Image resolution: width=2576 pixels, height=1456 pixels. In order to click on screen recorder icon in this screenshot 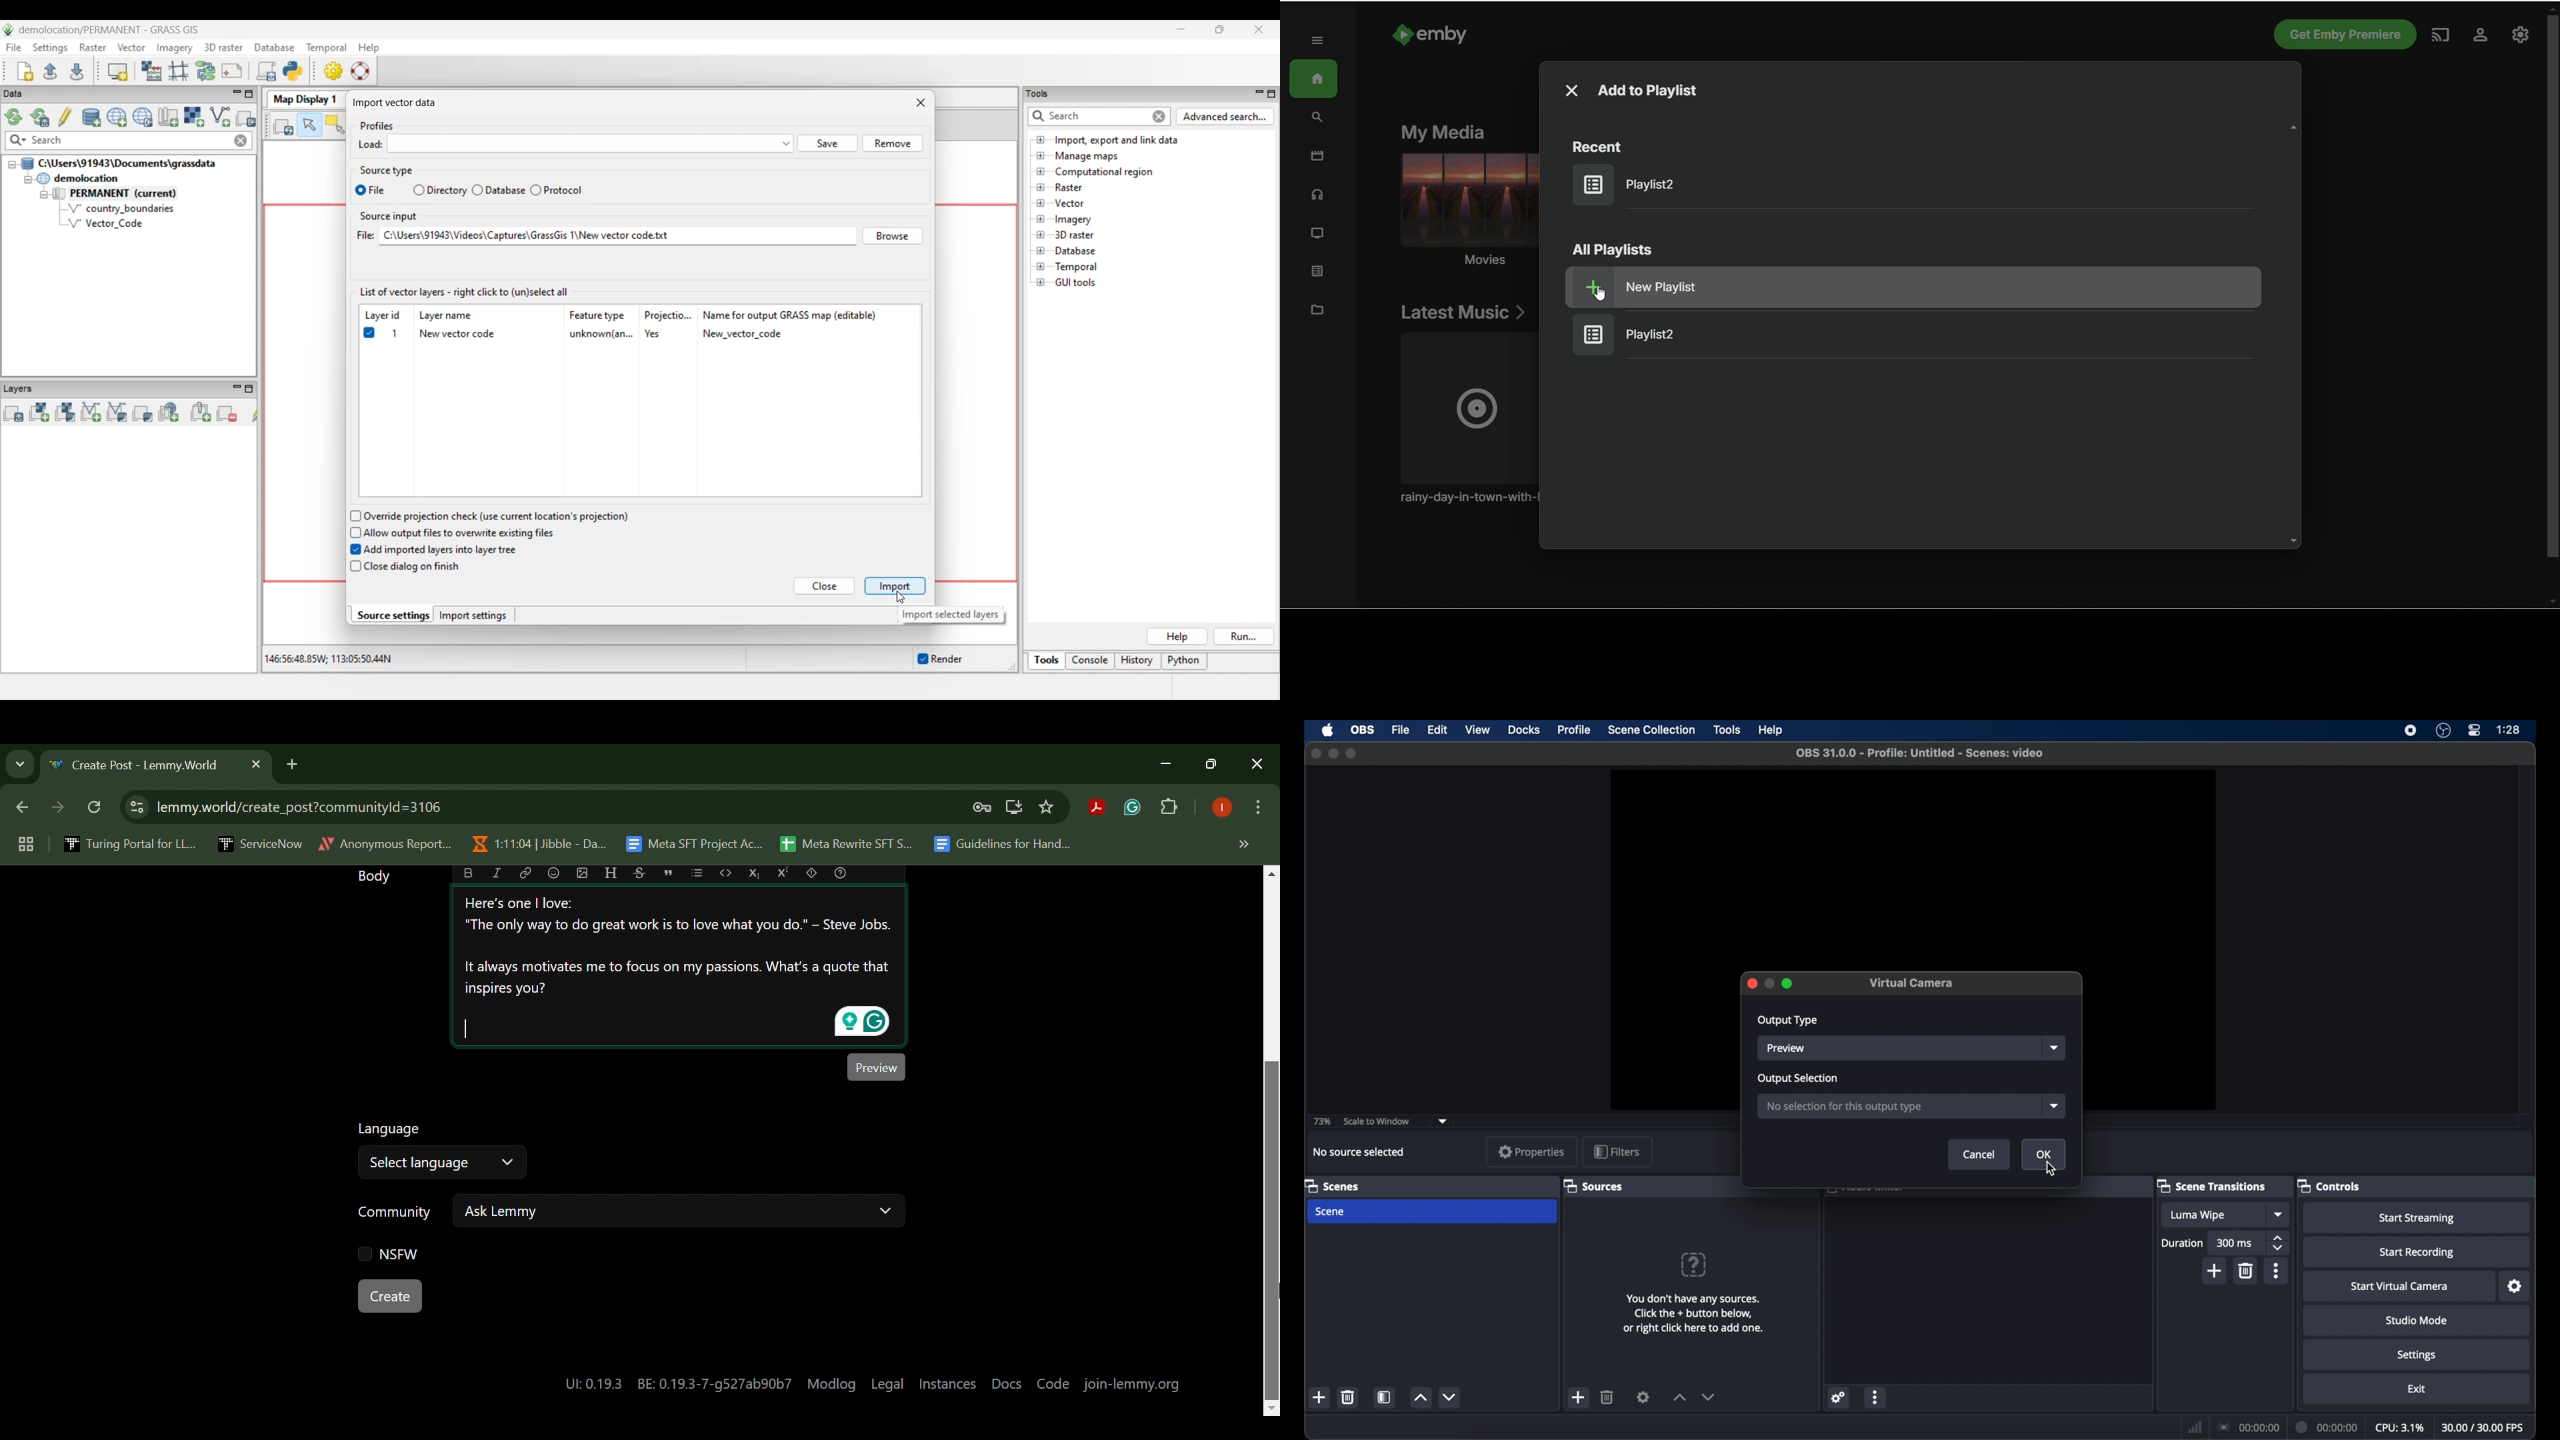, I will do `click(2411, 731)`.